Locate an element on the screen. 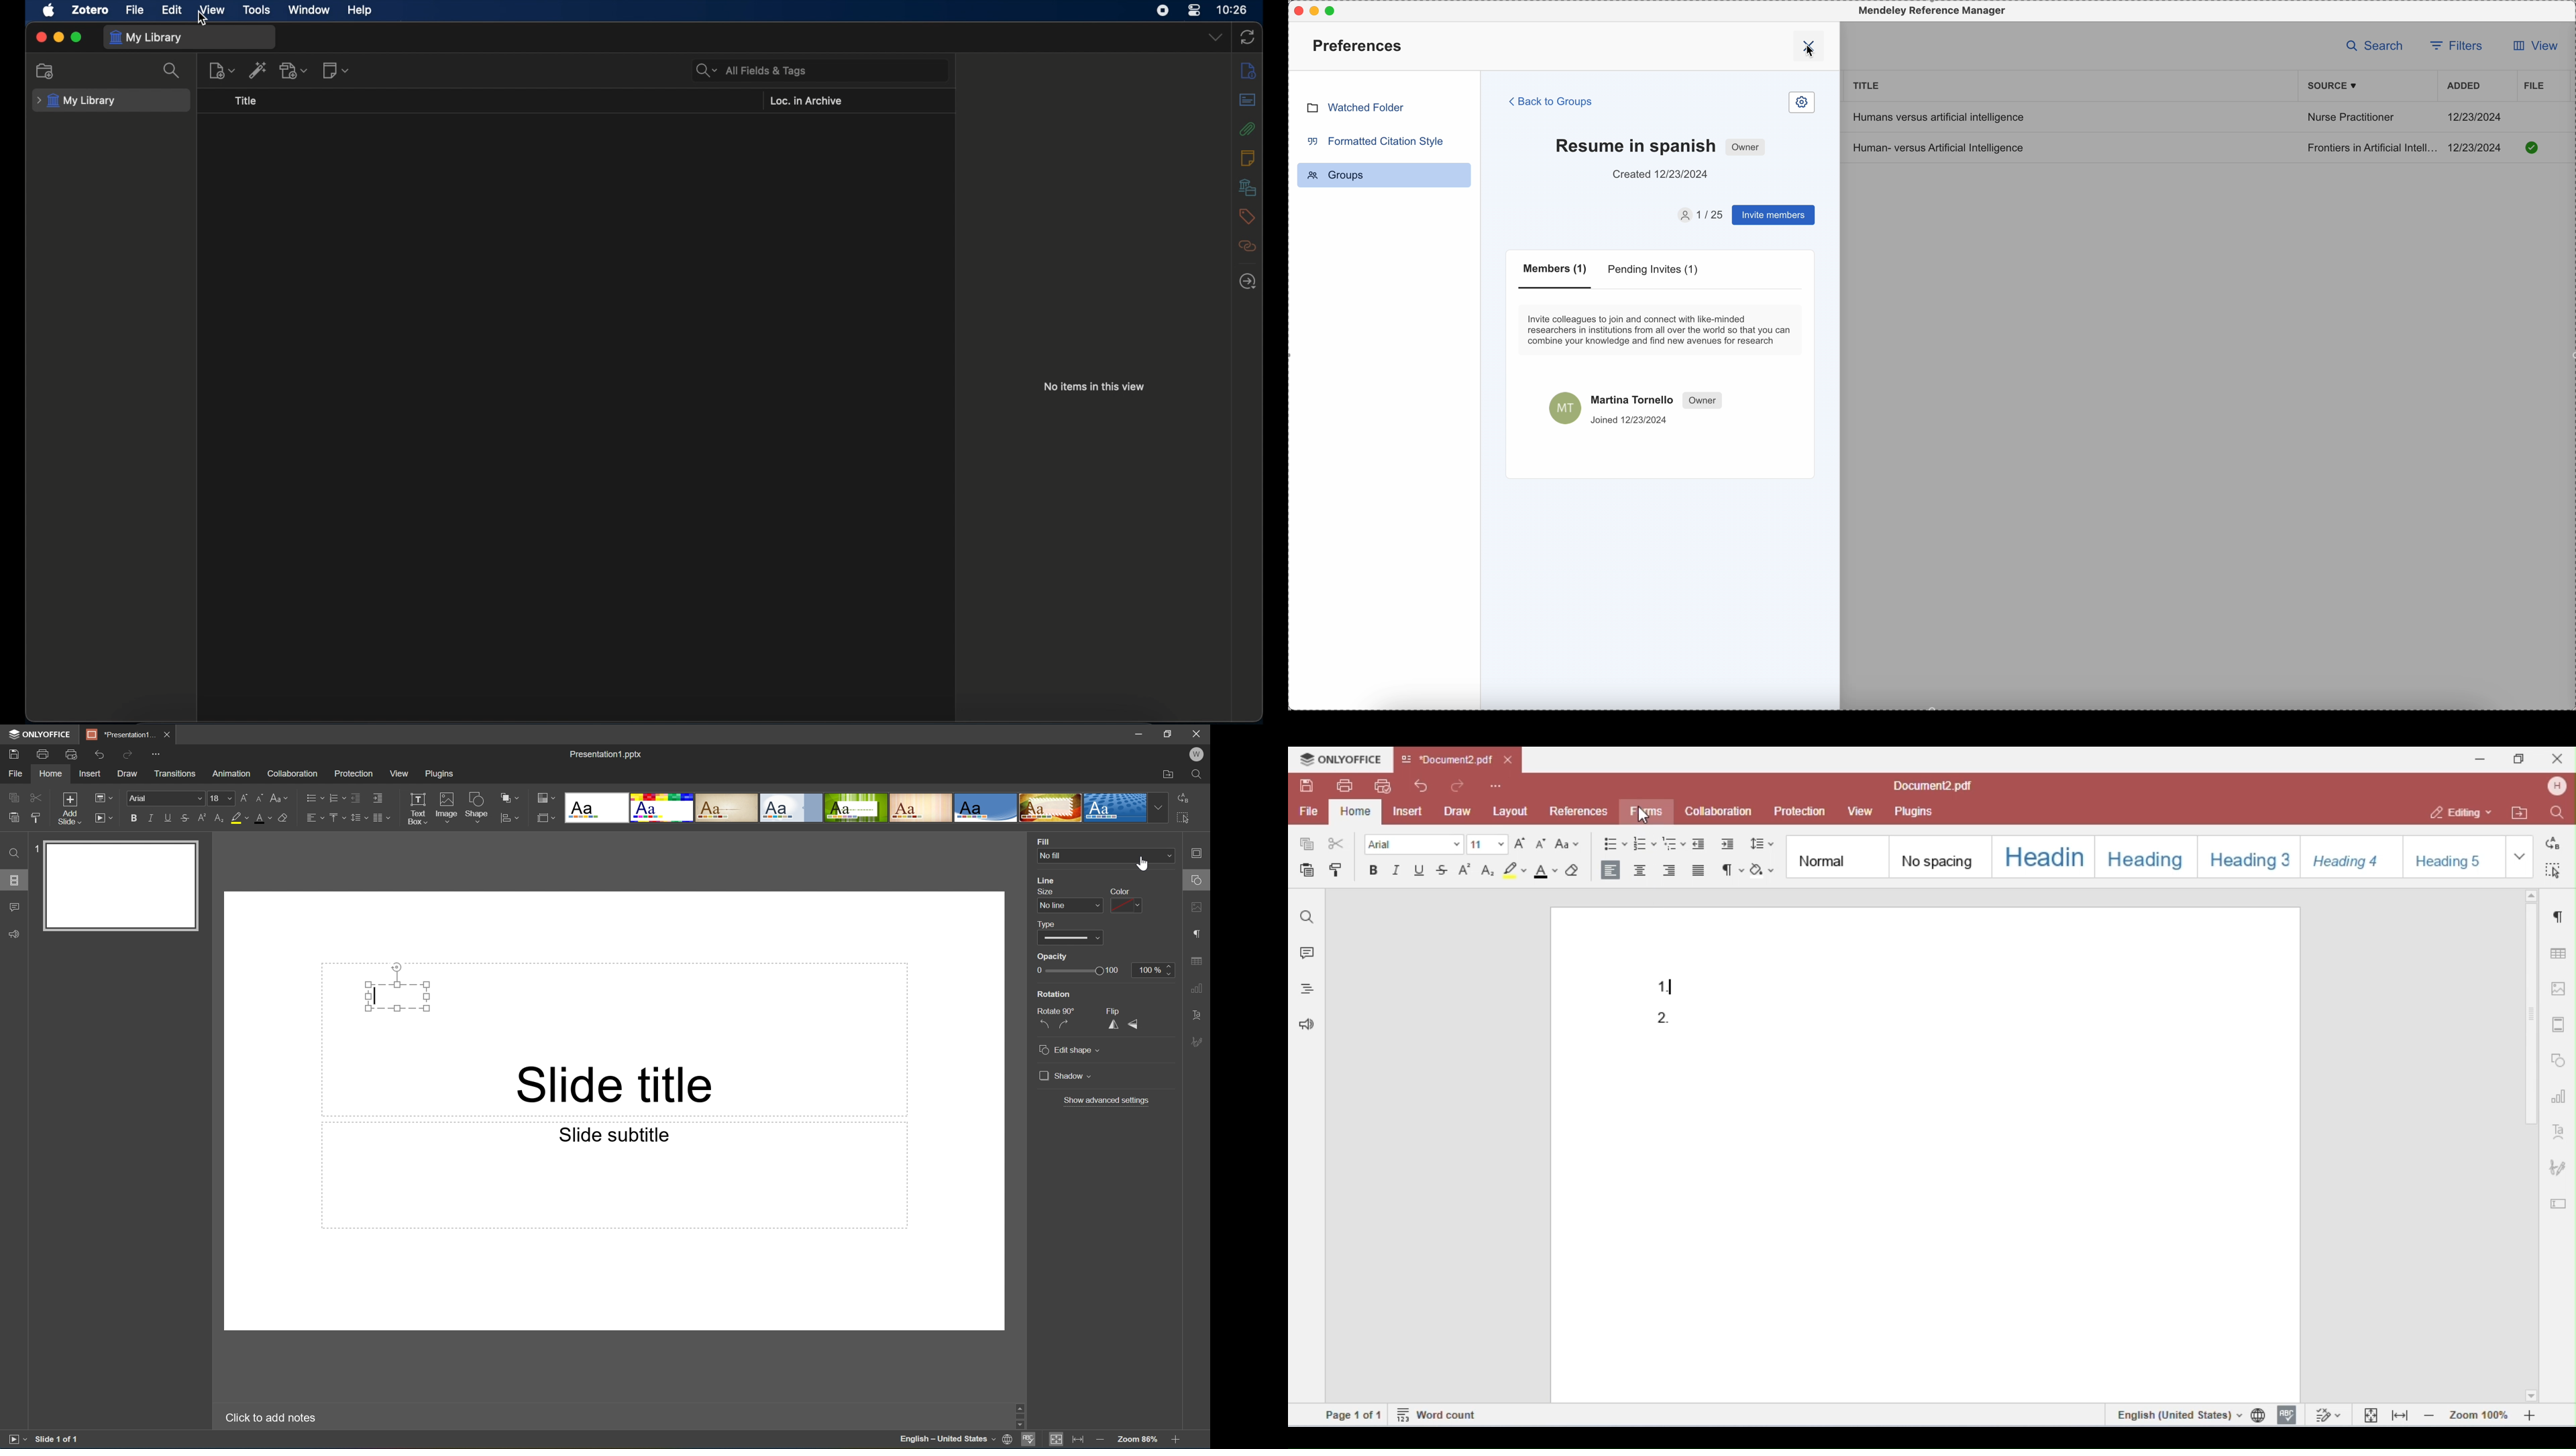 This screenshot has width=2576, height=1456. Cursor is located at coordinates (1812, 60).